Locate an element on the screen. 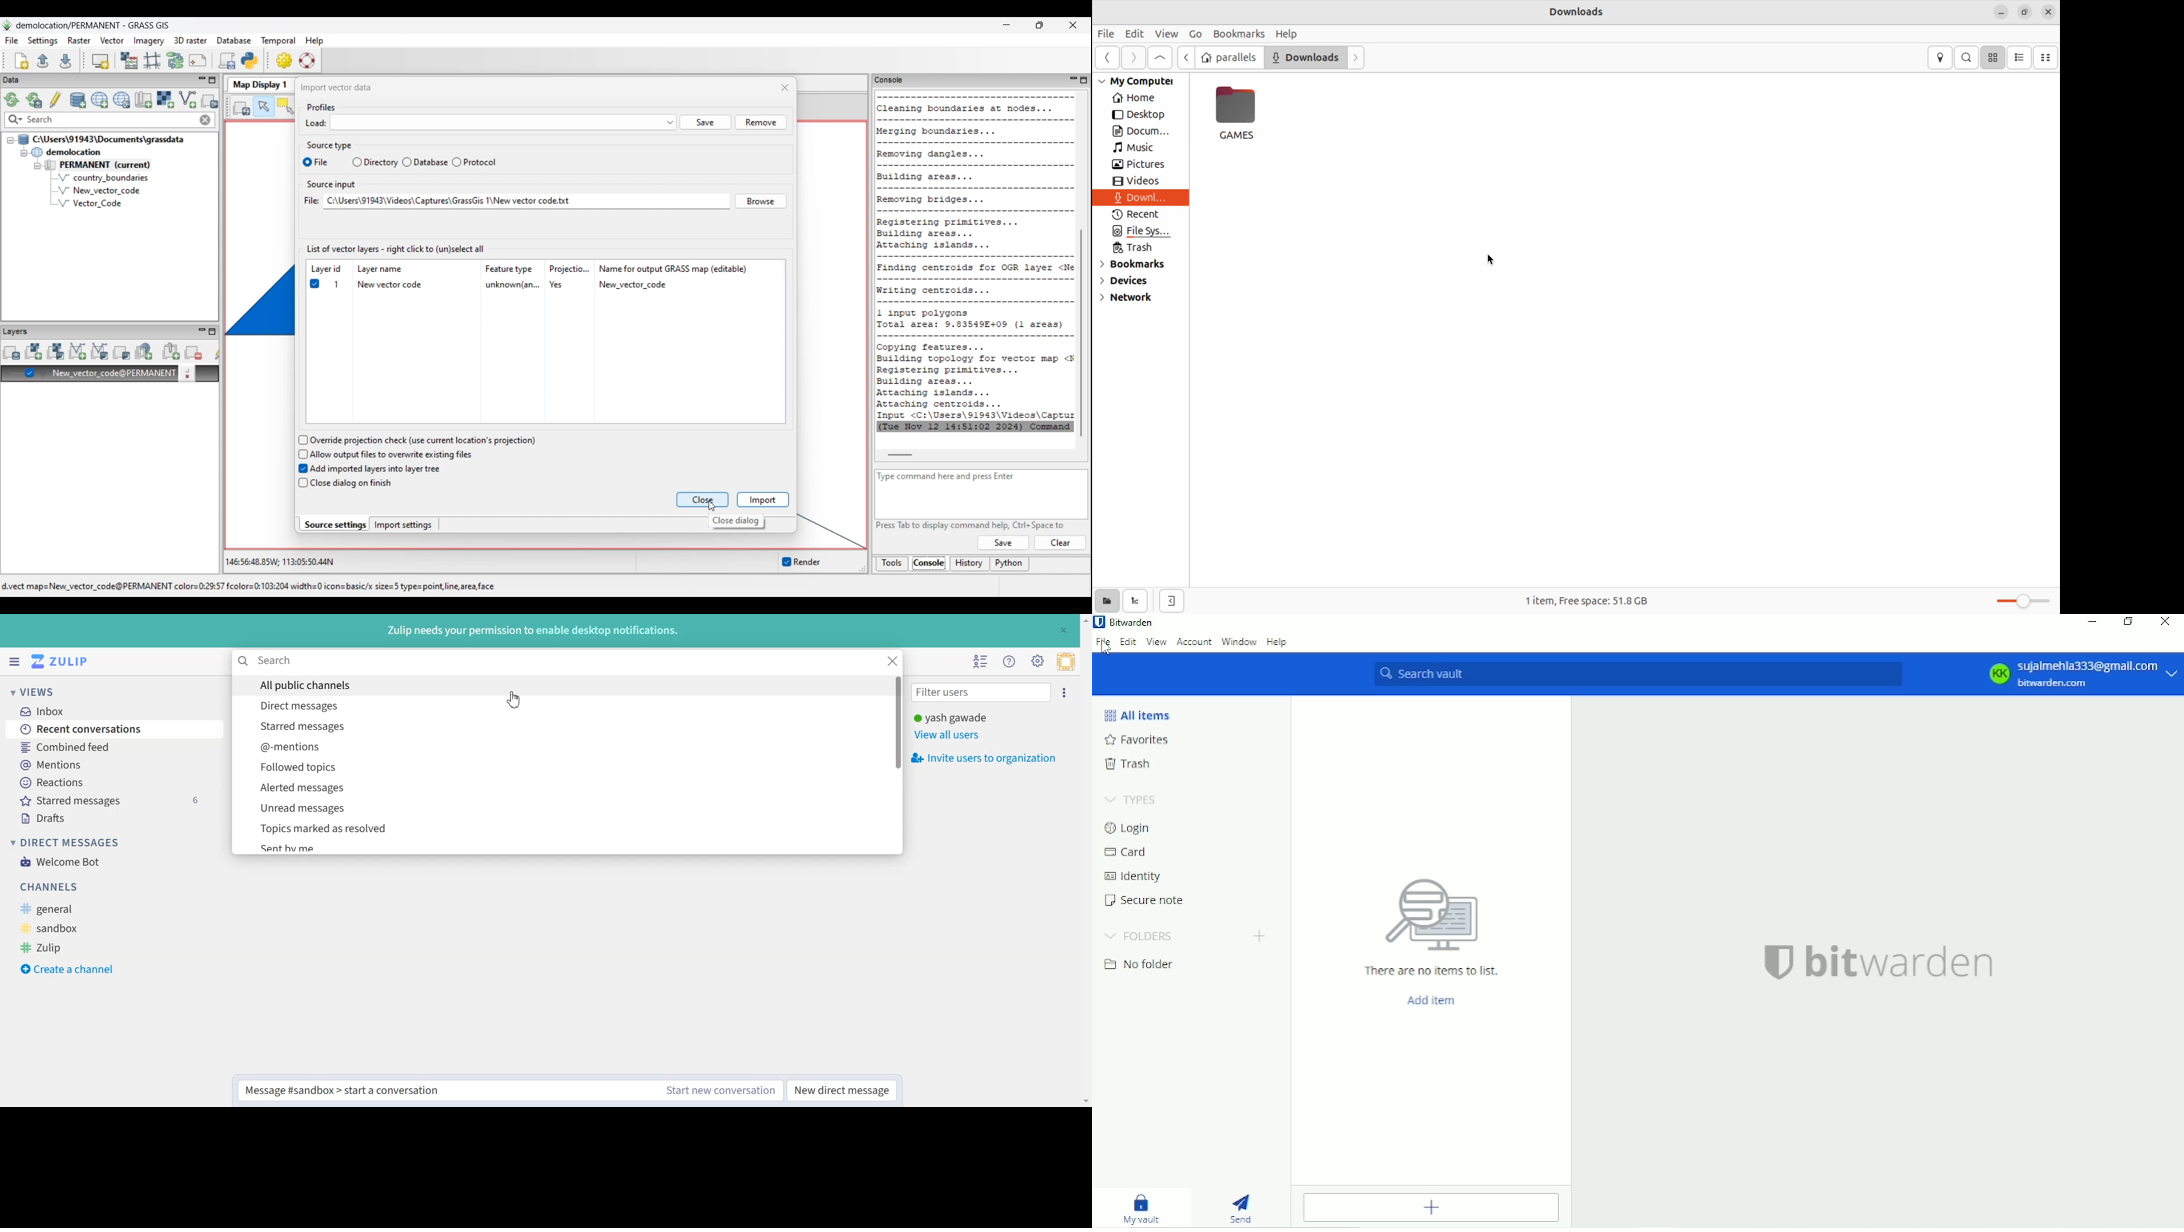 The image size is (2184, 1232). Direct messages is located at coordinates (557, 704).